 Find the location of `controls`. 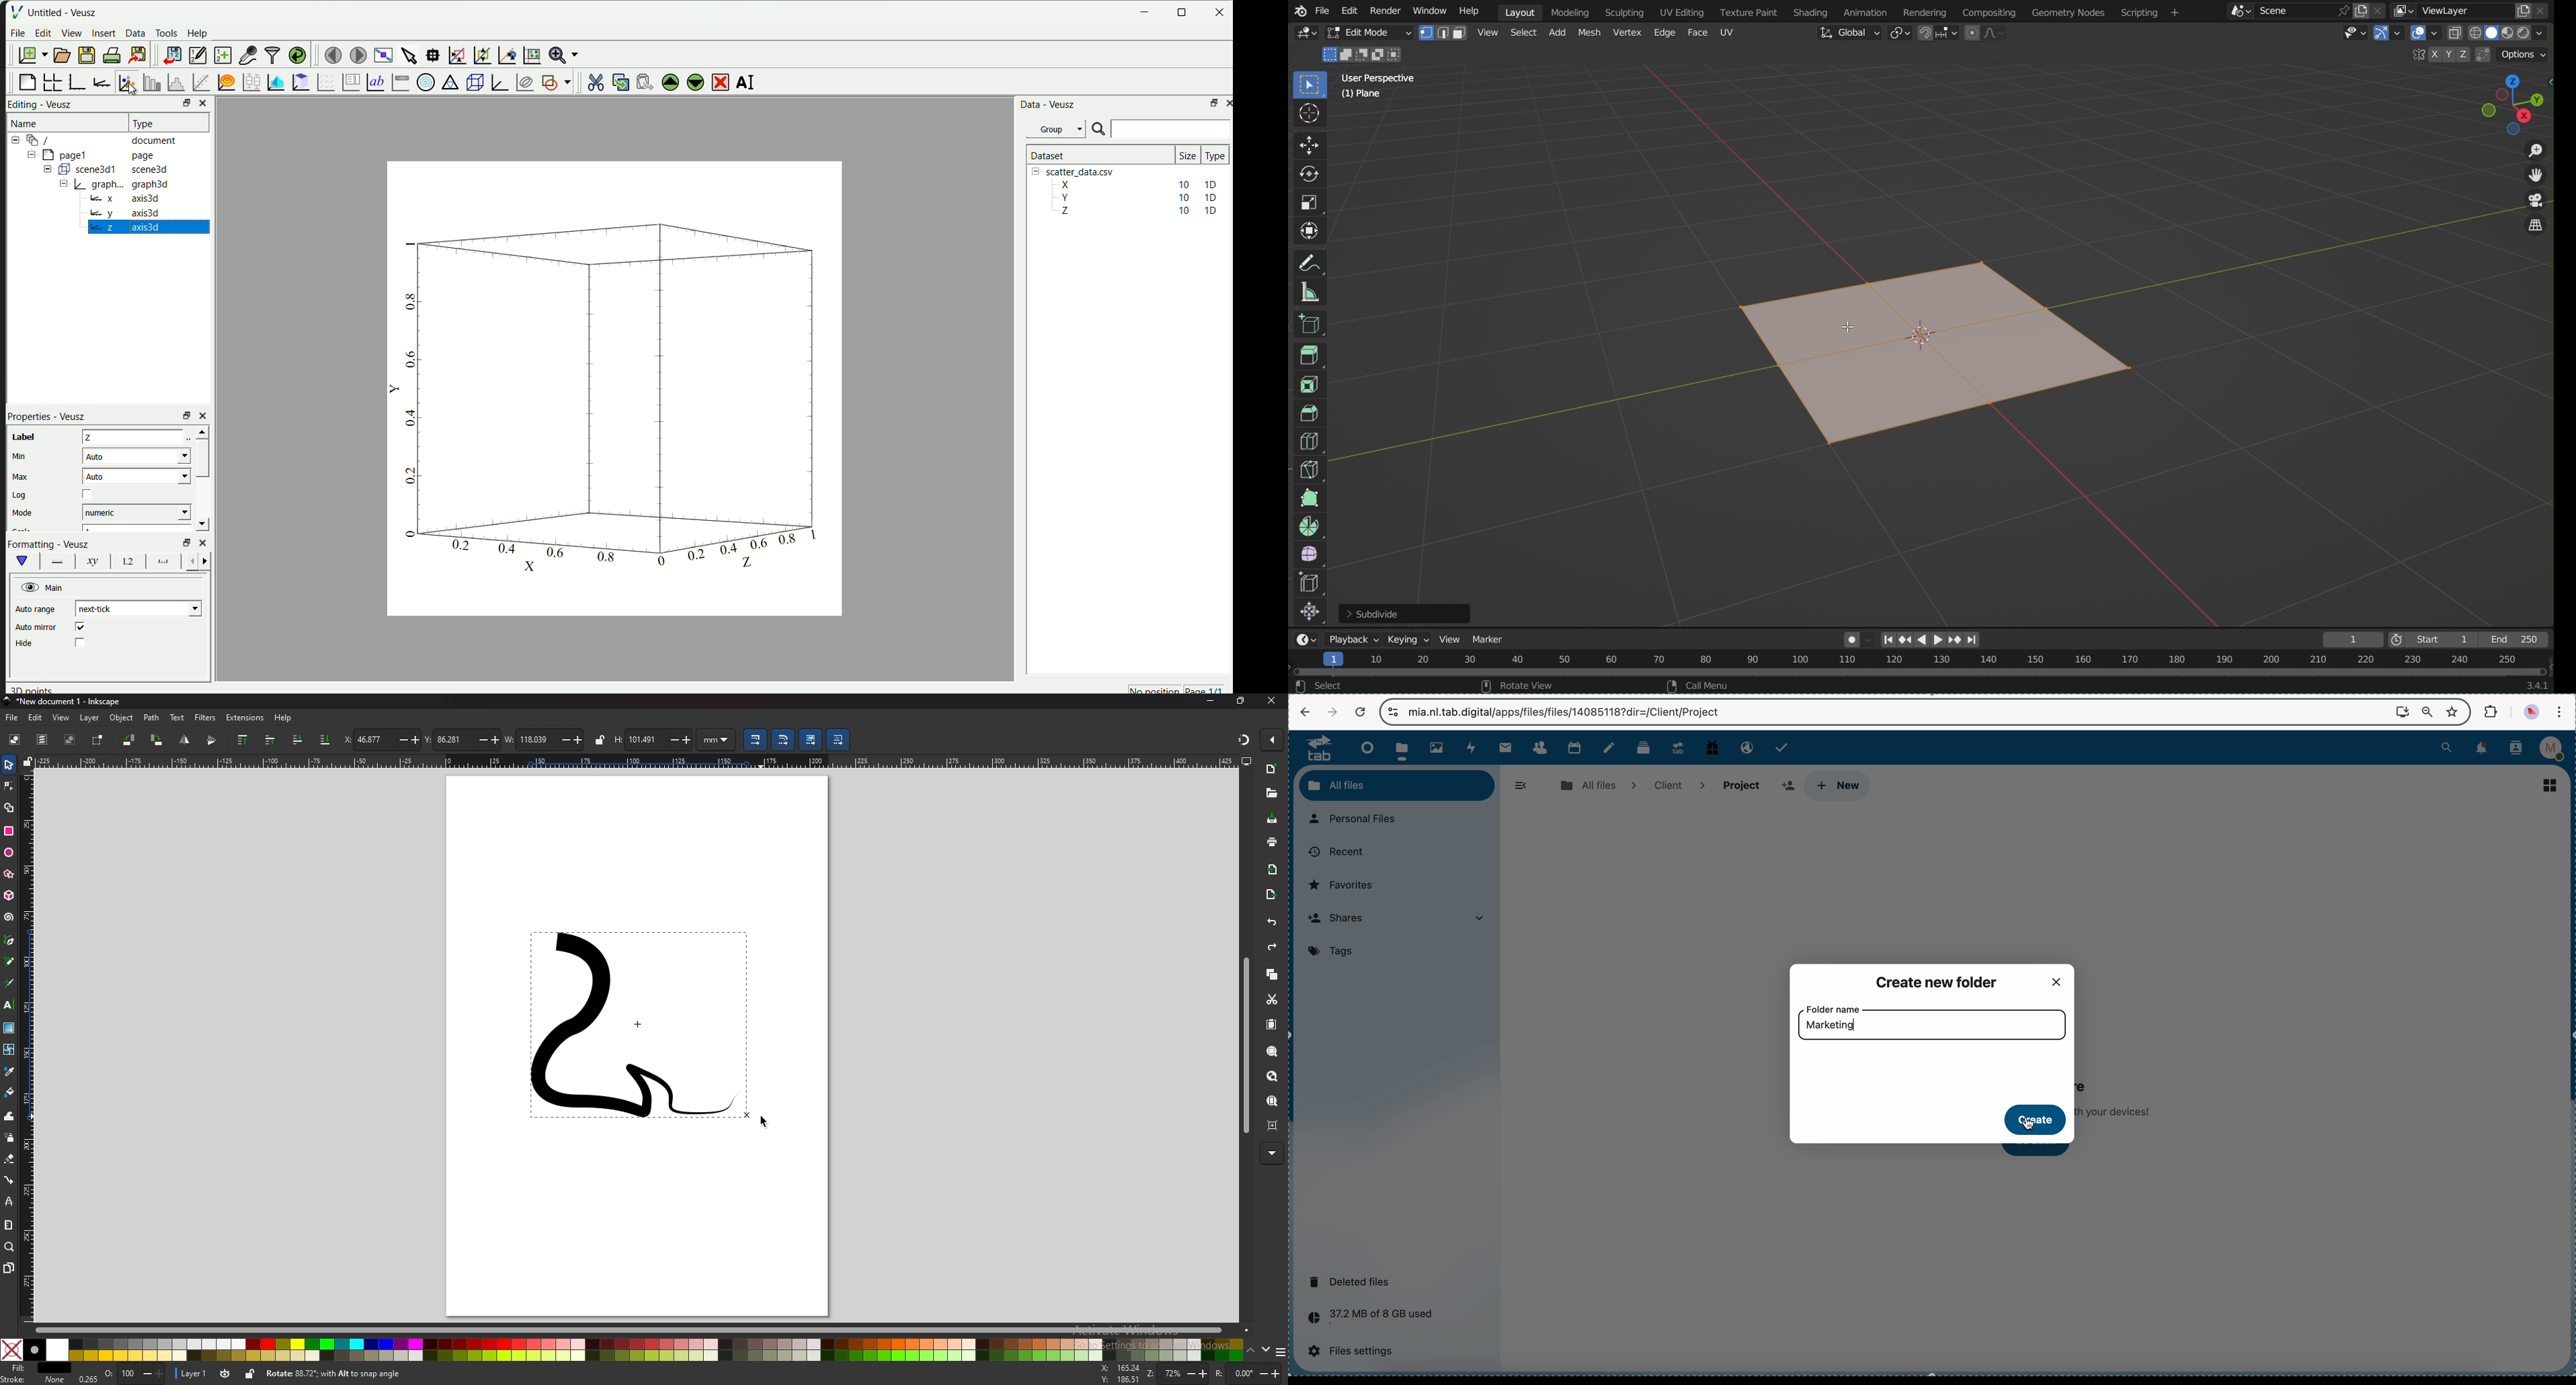

controls is located at coordinates (1394, 712).